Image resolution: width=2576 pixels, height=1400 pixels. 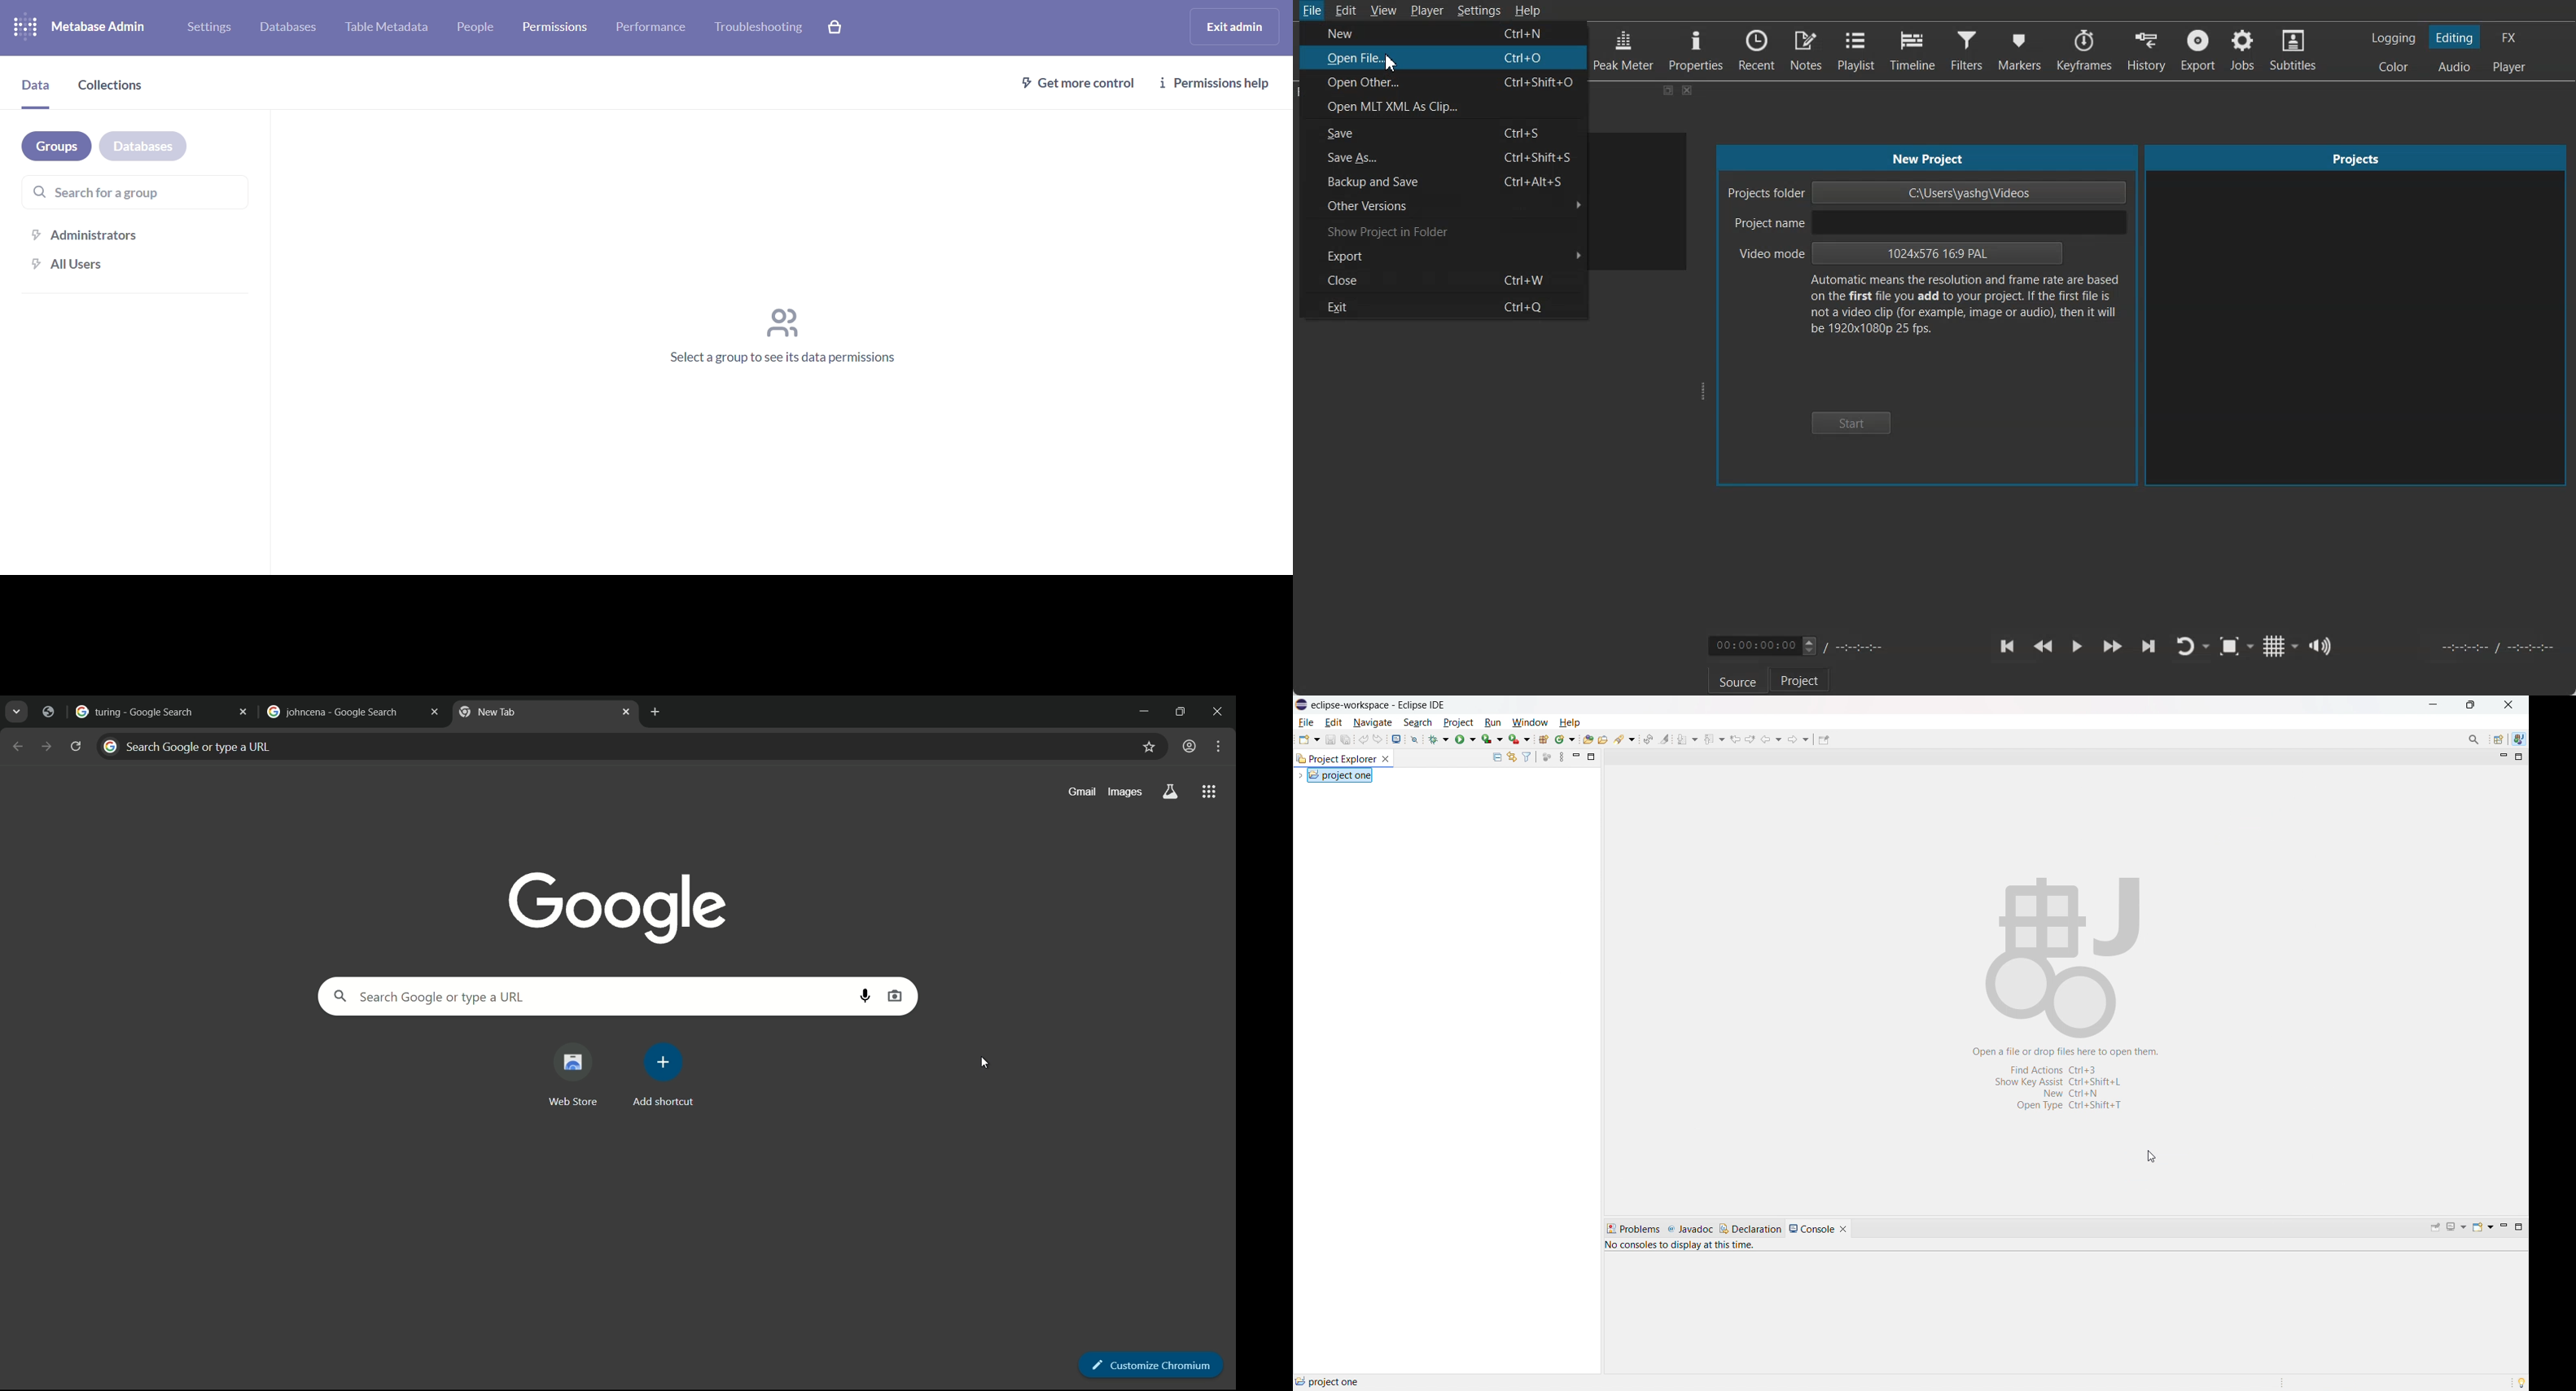 What do you see at coordinates (1603, 739) in the screenshot?
I see `open task` at bounding box center [1603, 739].